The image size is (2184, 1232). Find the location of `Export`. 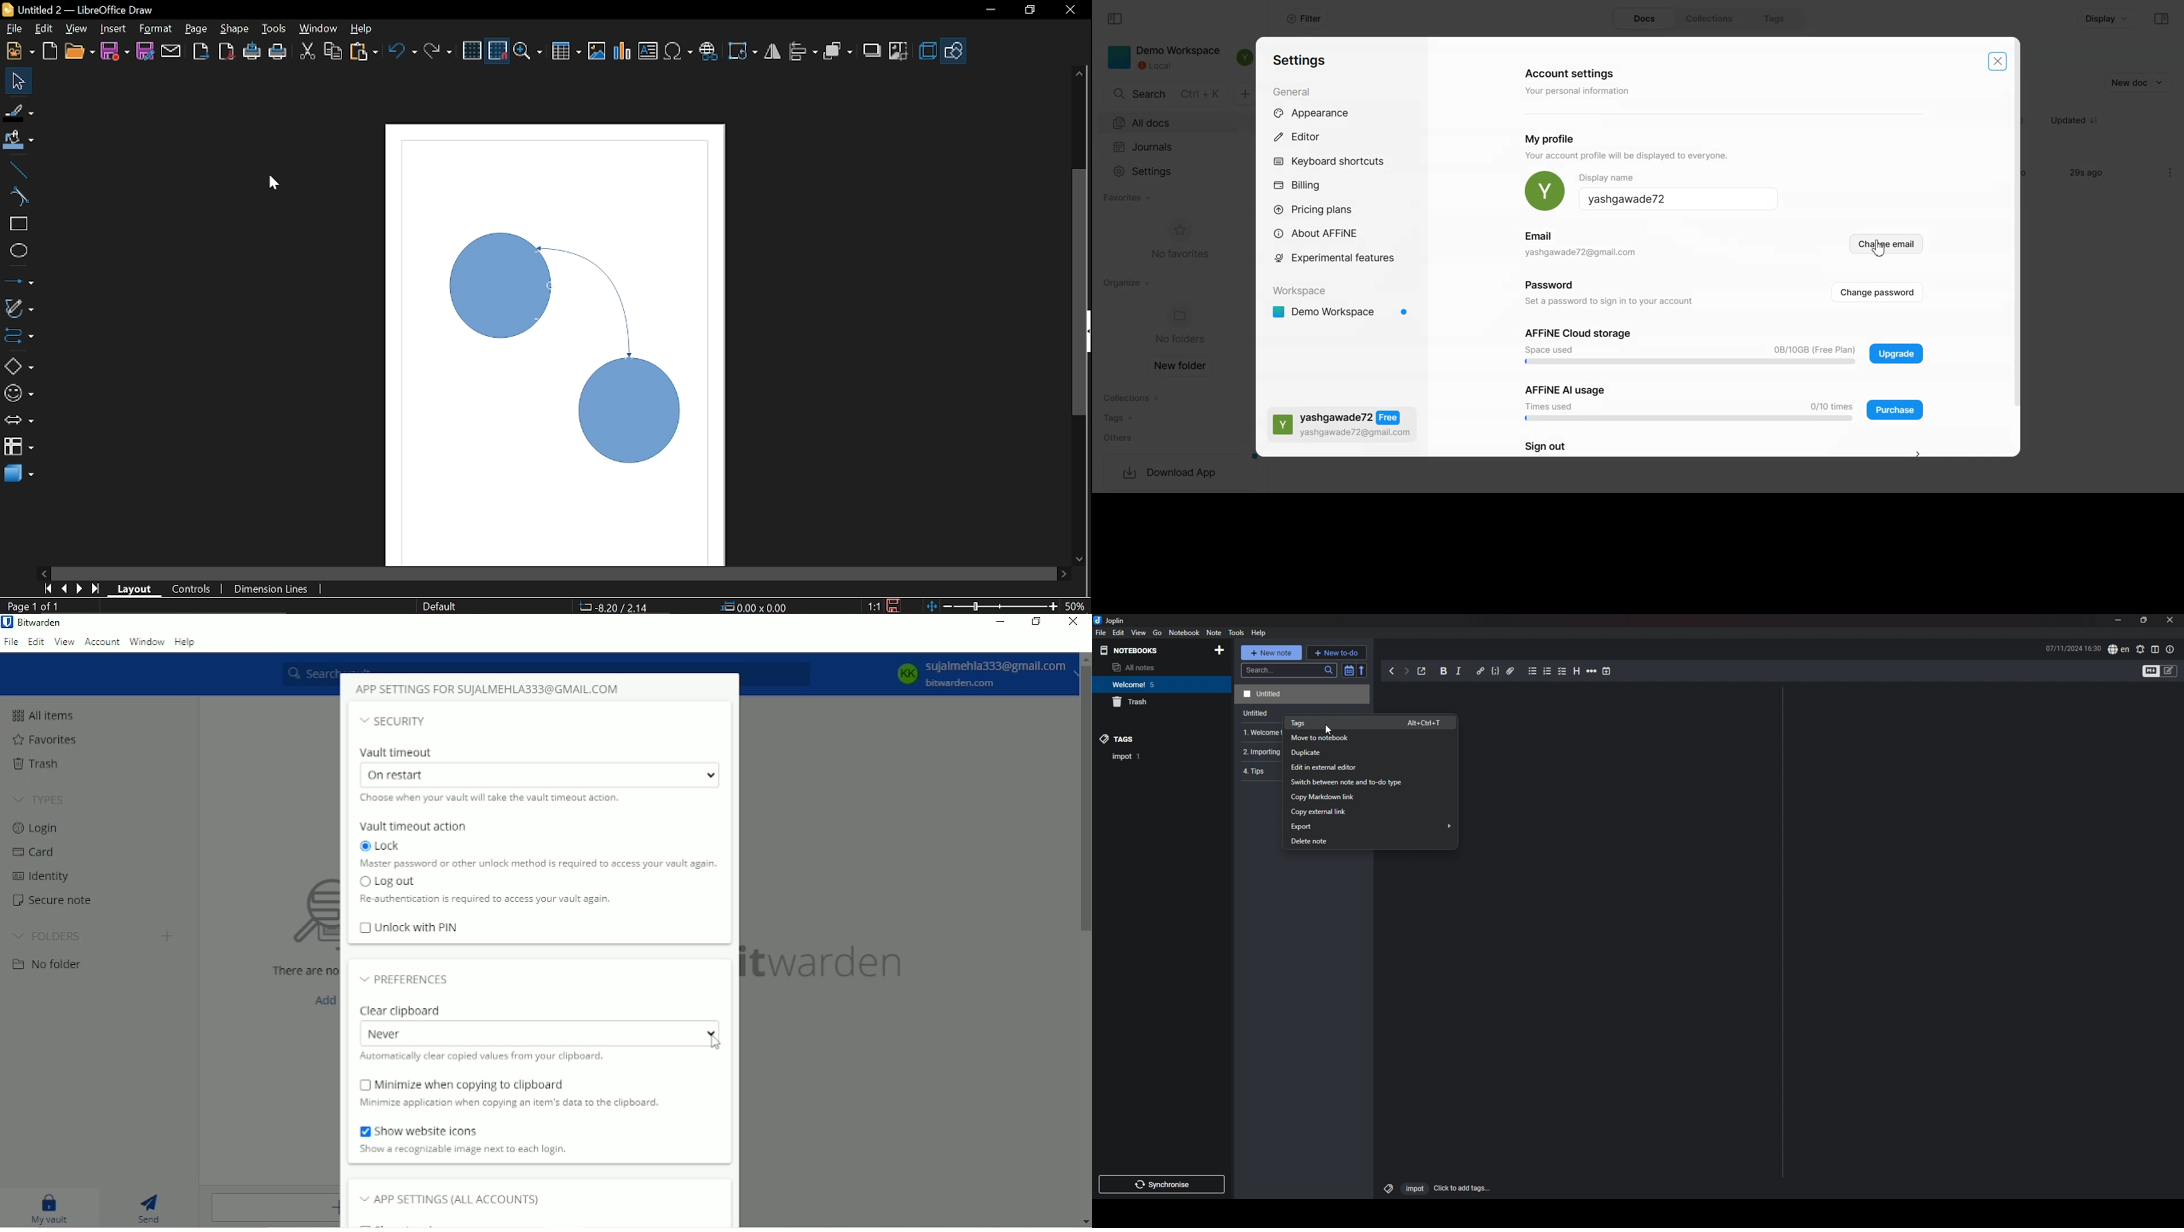

Export is located at coordinates (202, 51).